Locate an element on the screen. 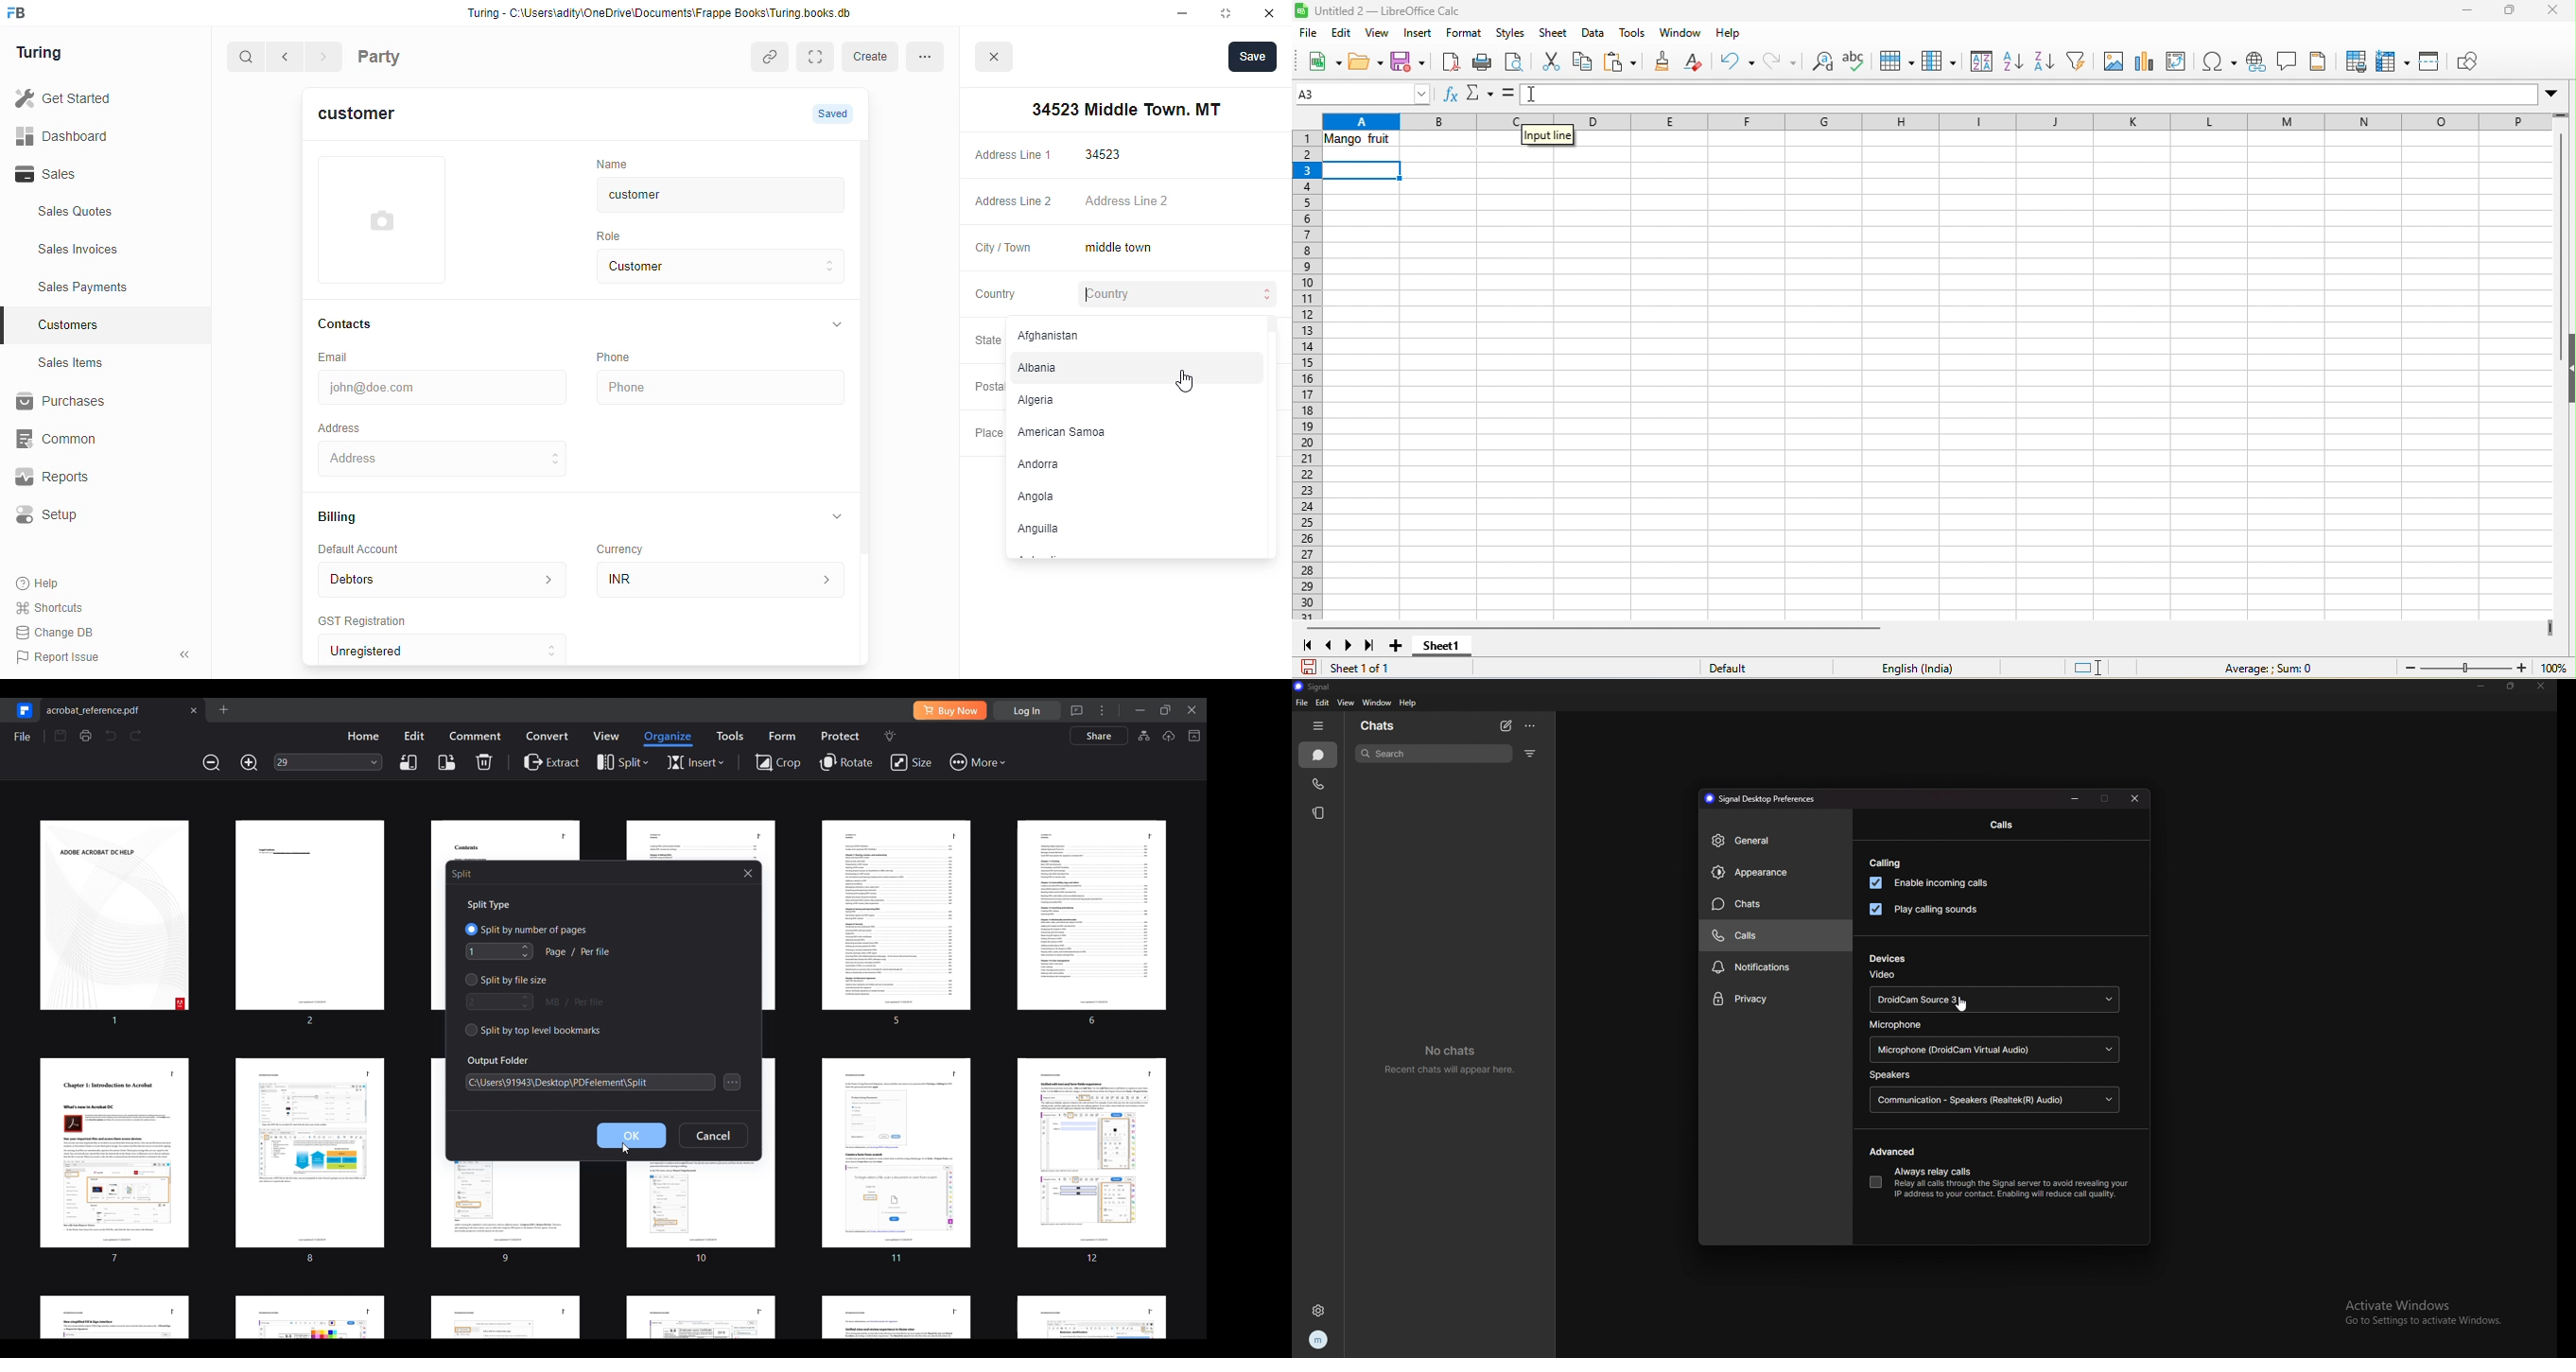 The image size is (2576, 1372). find and replace is located at coordinates (1819, 63).